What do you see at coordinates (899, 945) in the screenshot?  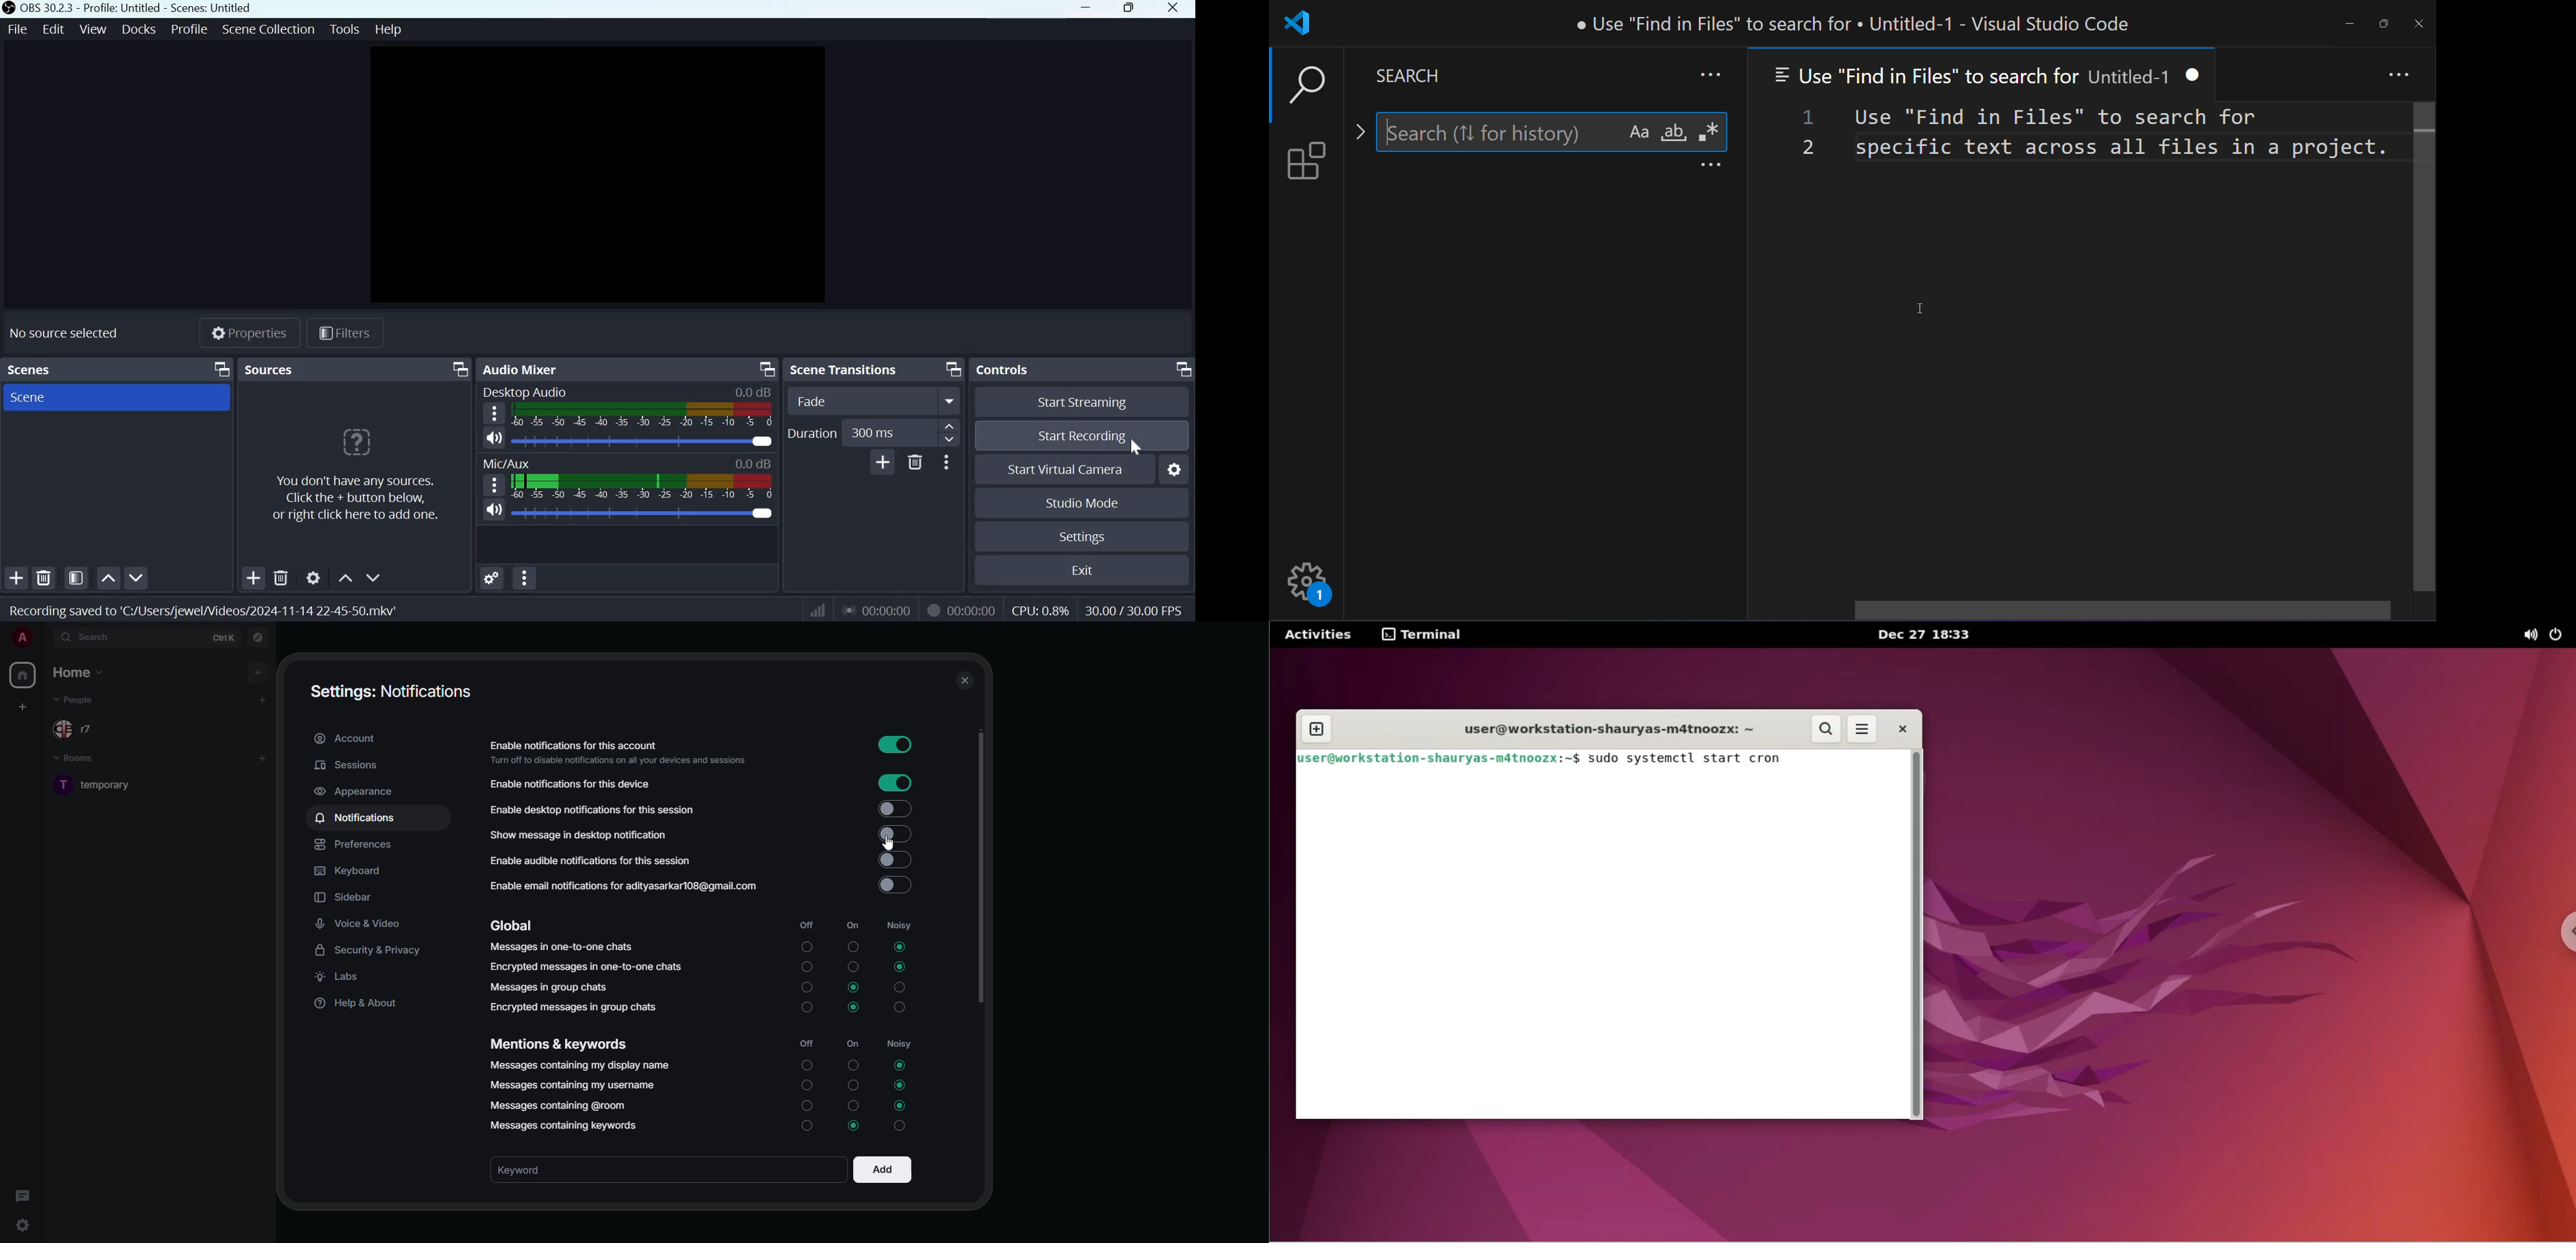 I see `selected` at bounding box center [899, 945].